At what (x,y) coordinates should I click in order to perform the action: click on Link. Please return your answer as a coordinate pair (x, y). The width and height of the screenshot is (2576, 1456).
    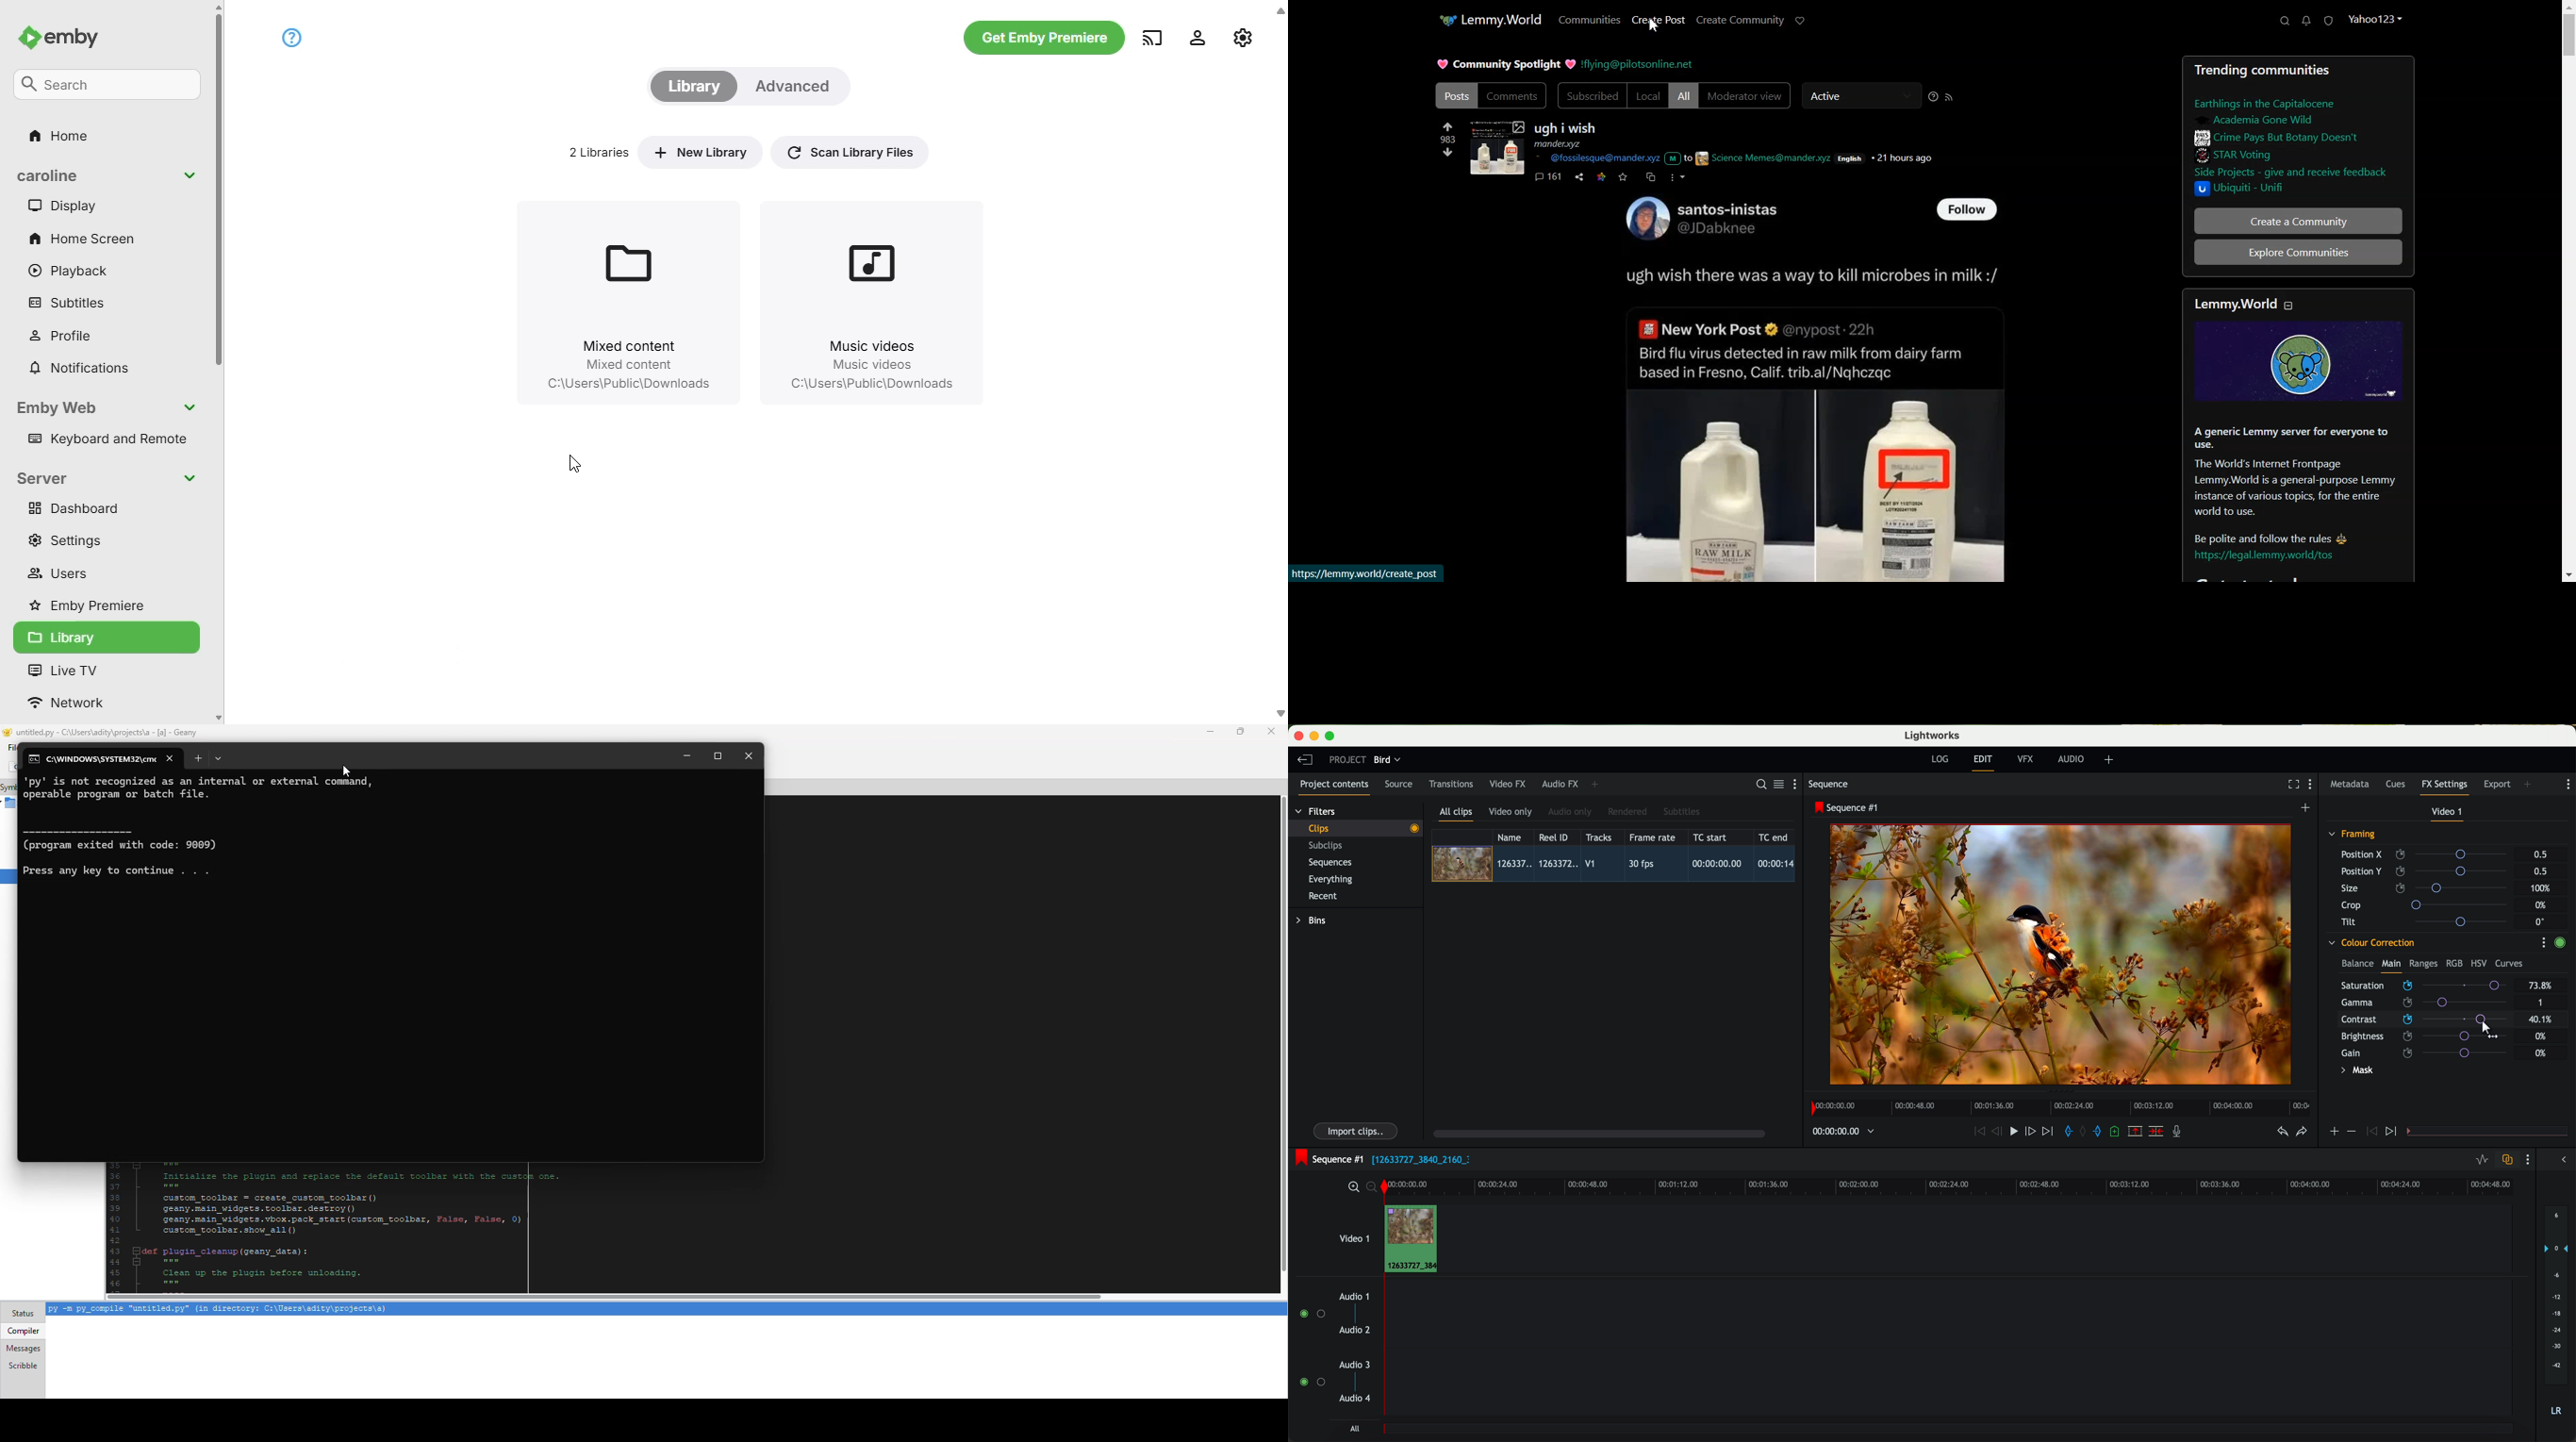
    Looking at the image, I should click on (1601, 176).